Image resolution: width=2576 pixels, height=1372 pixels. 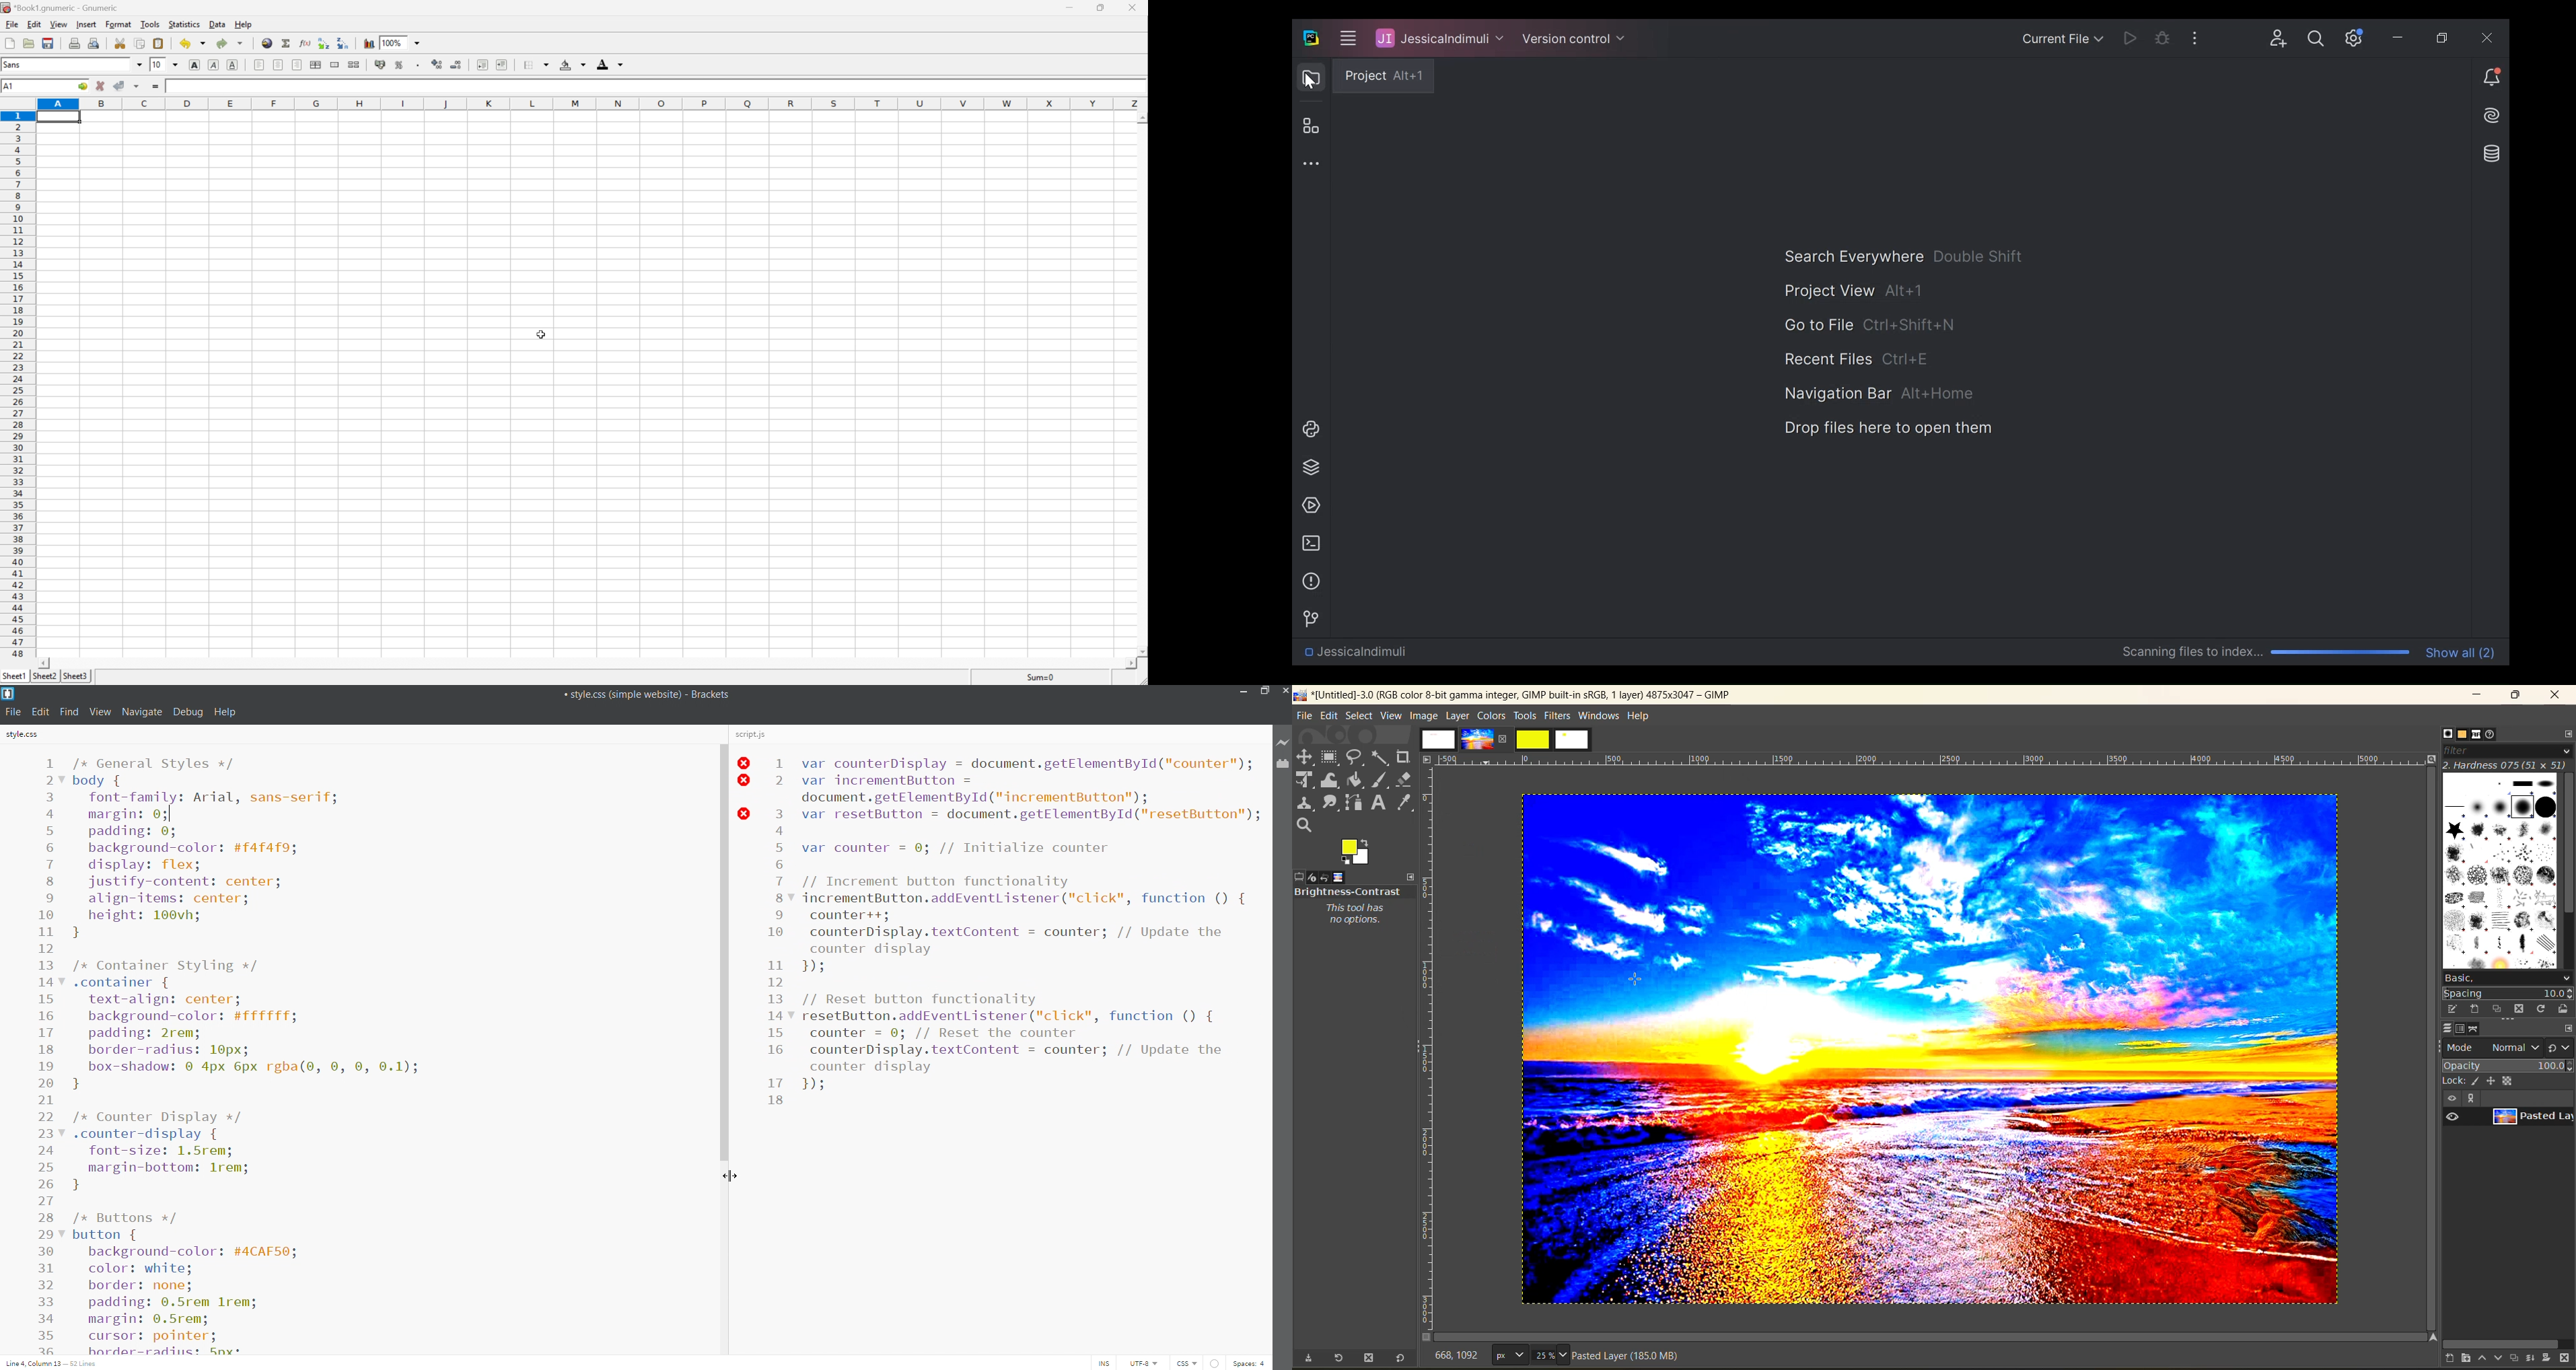 I want to click on duplicate brush, so click(x=2499, y=1009).